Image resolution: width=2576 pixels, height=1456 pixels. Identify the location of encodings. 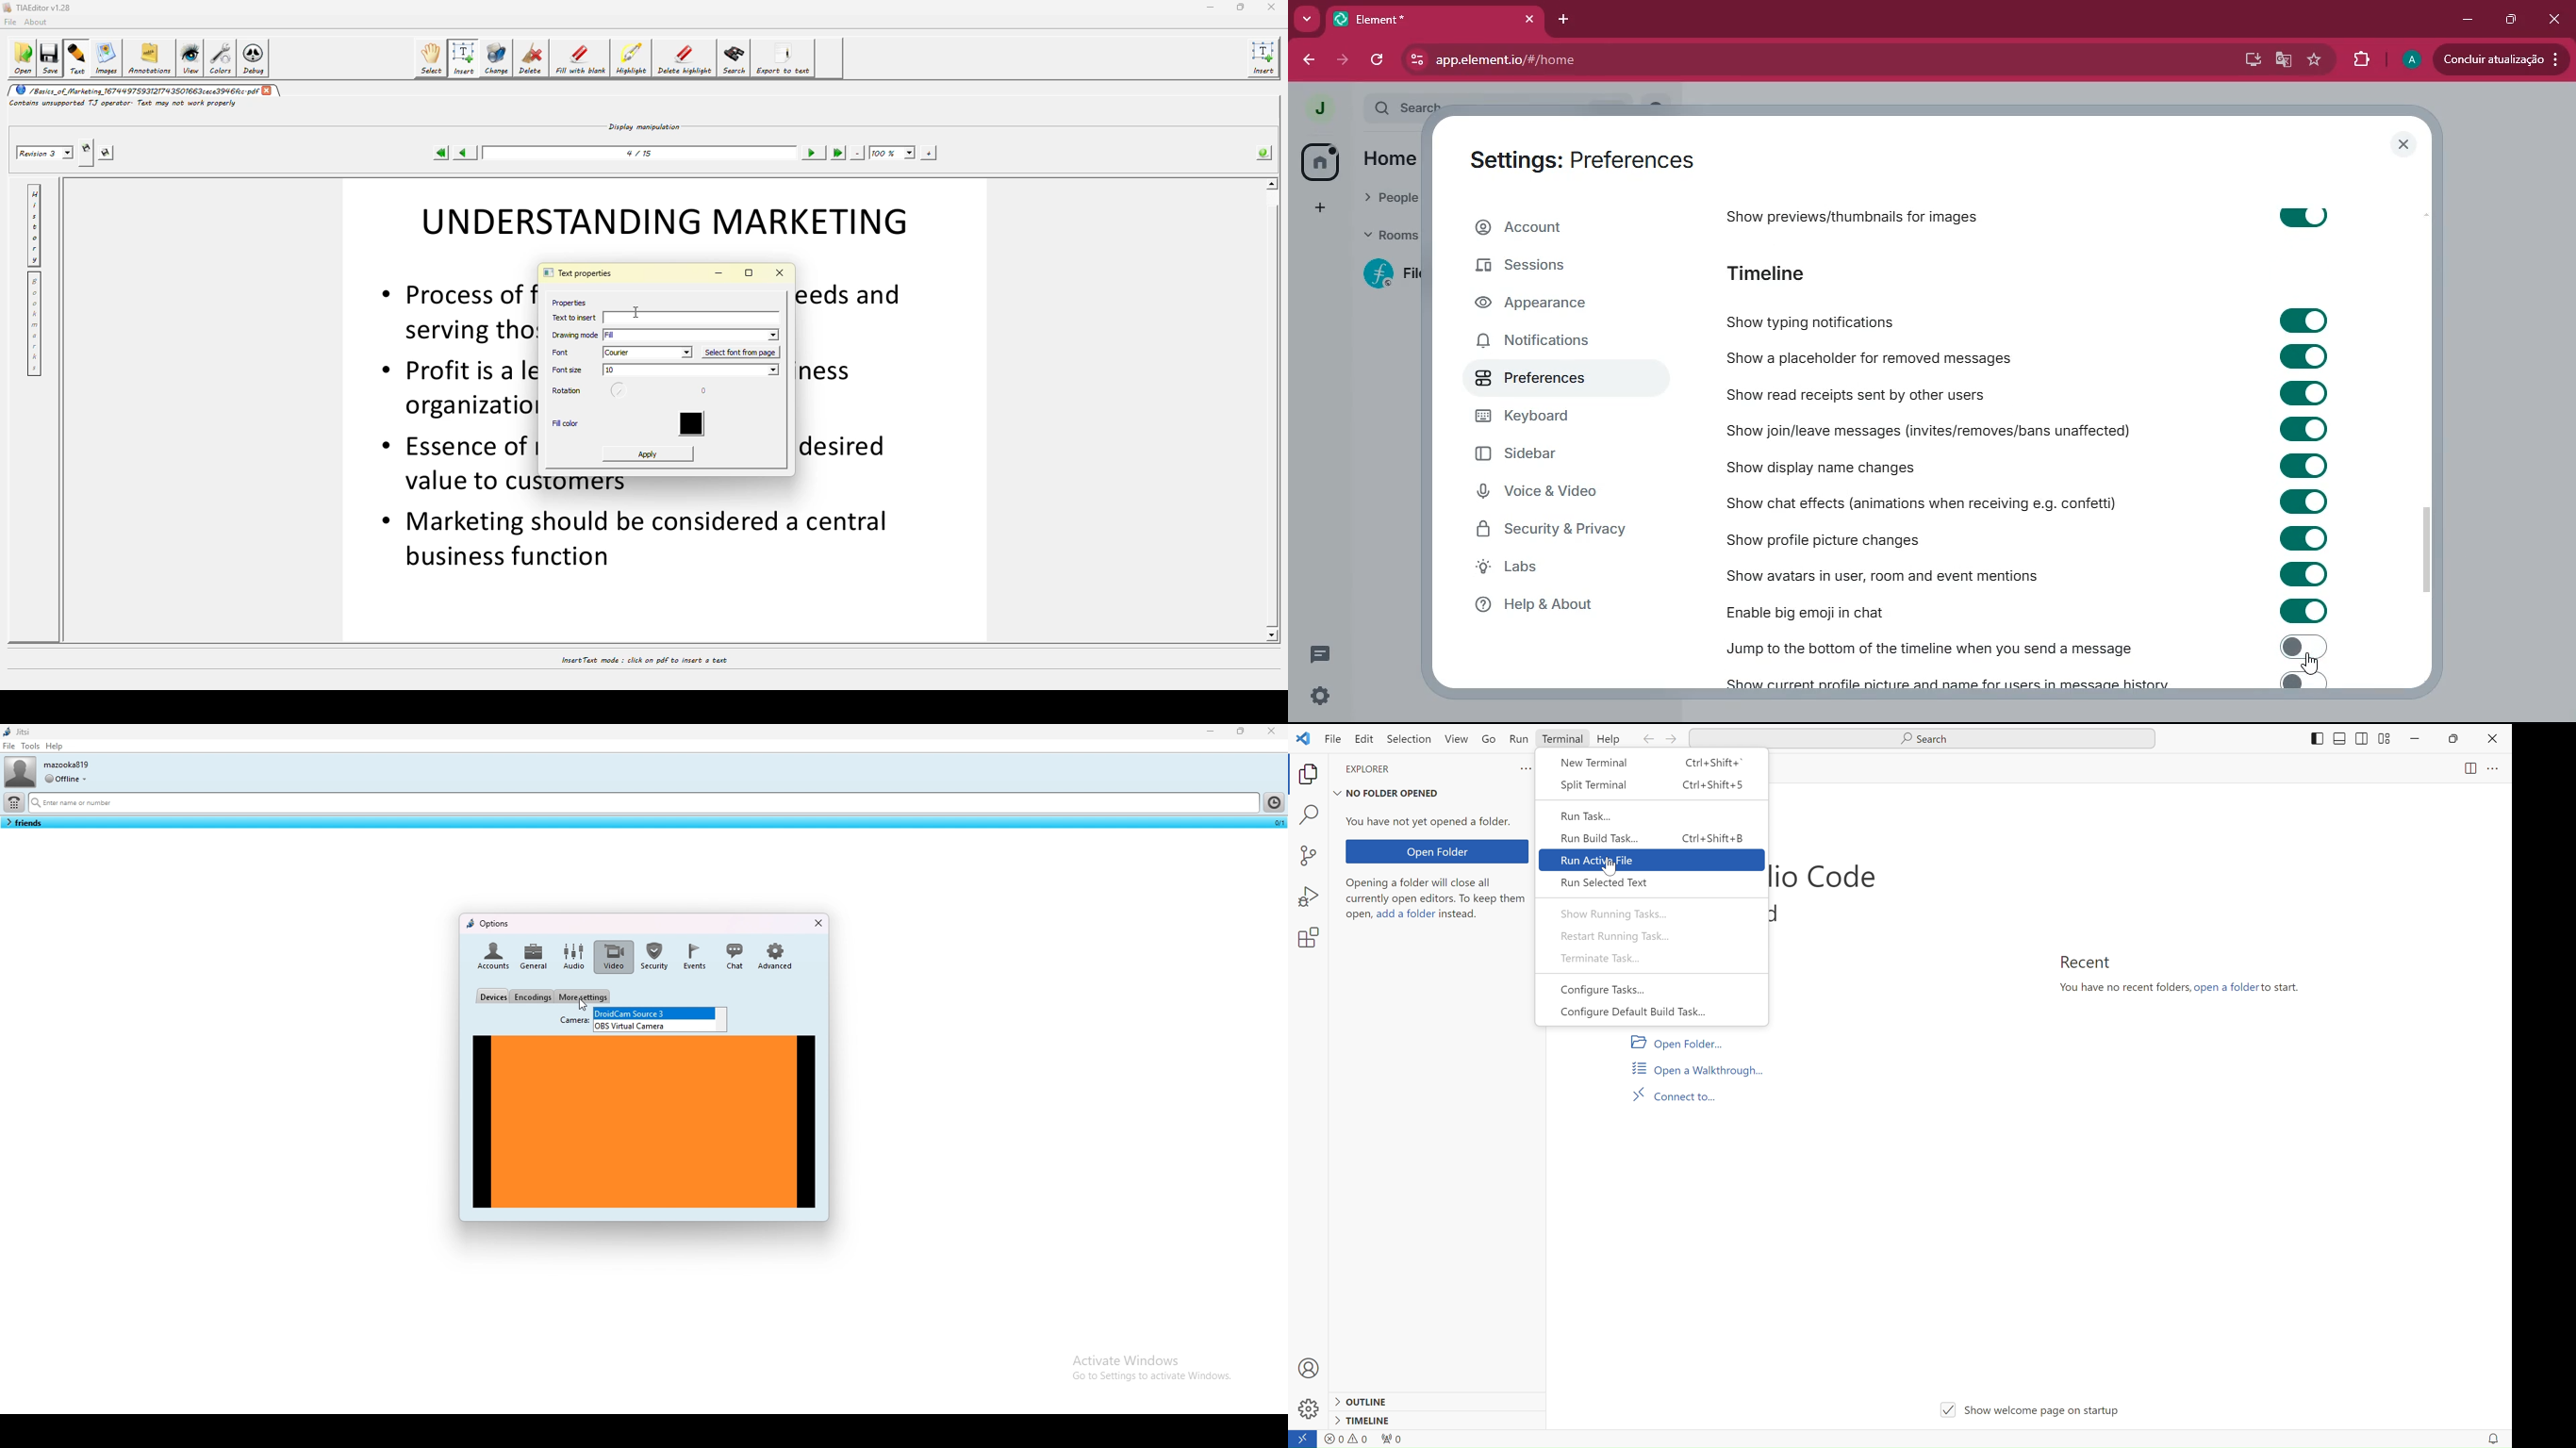
(533, 997).